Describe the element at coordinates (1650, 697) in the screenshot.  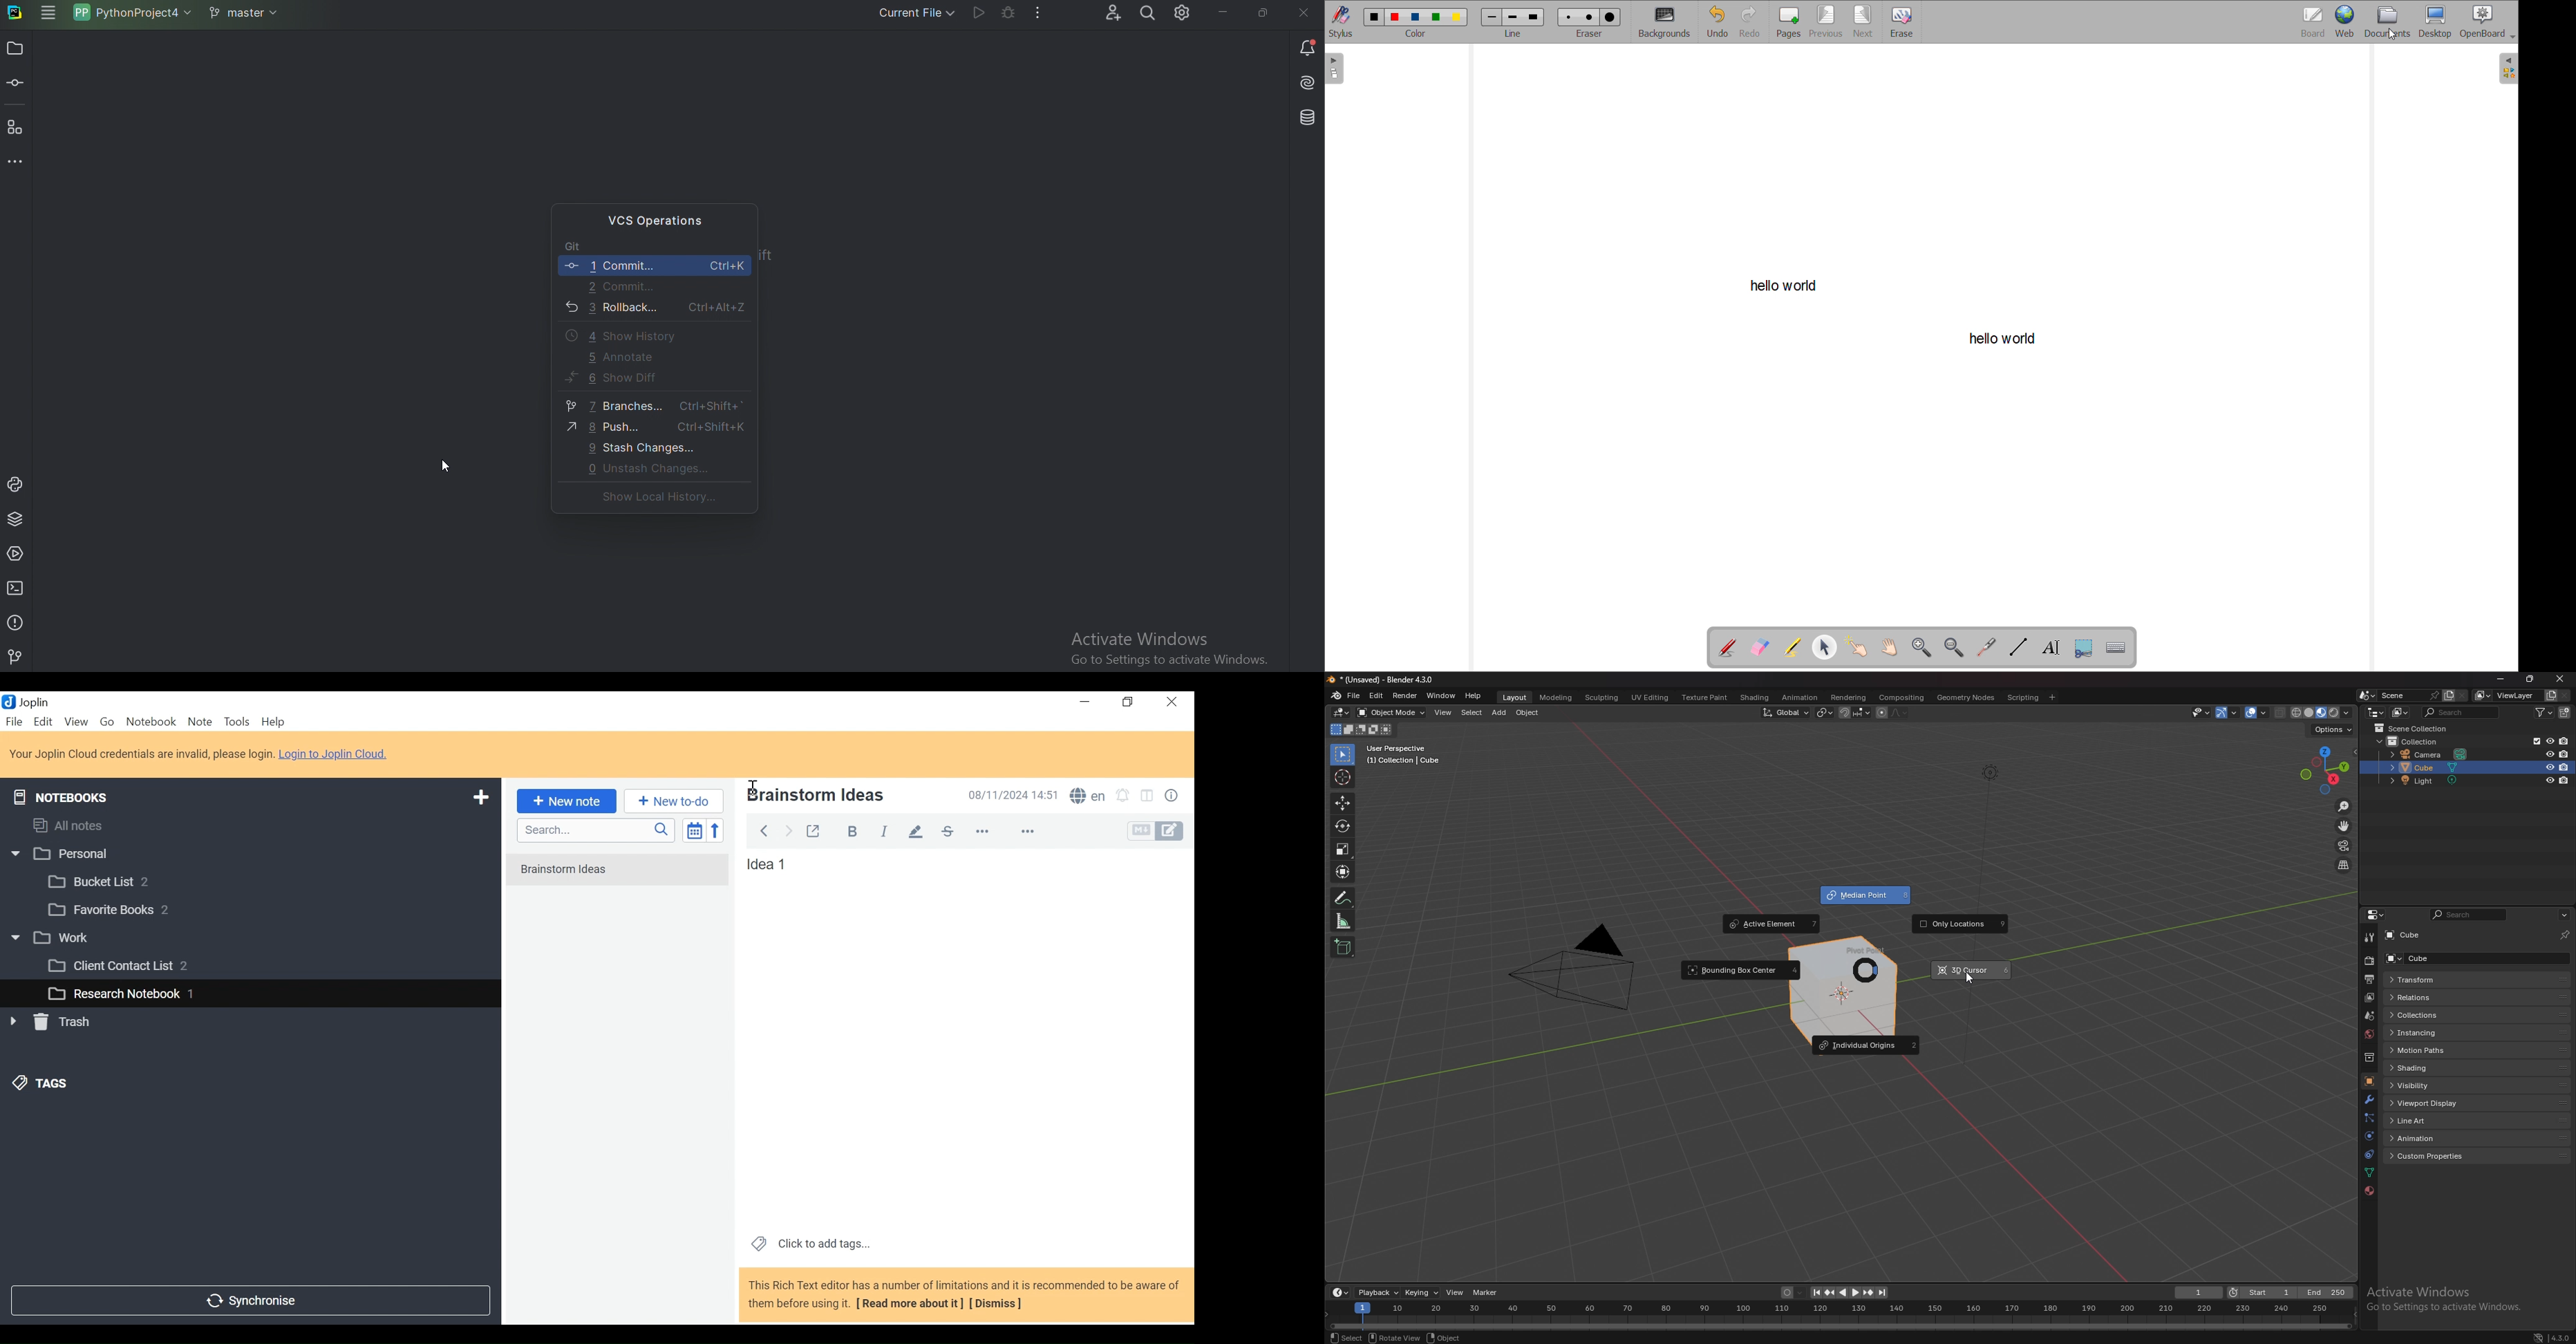
I see `uv editing` at that location.